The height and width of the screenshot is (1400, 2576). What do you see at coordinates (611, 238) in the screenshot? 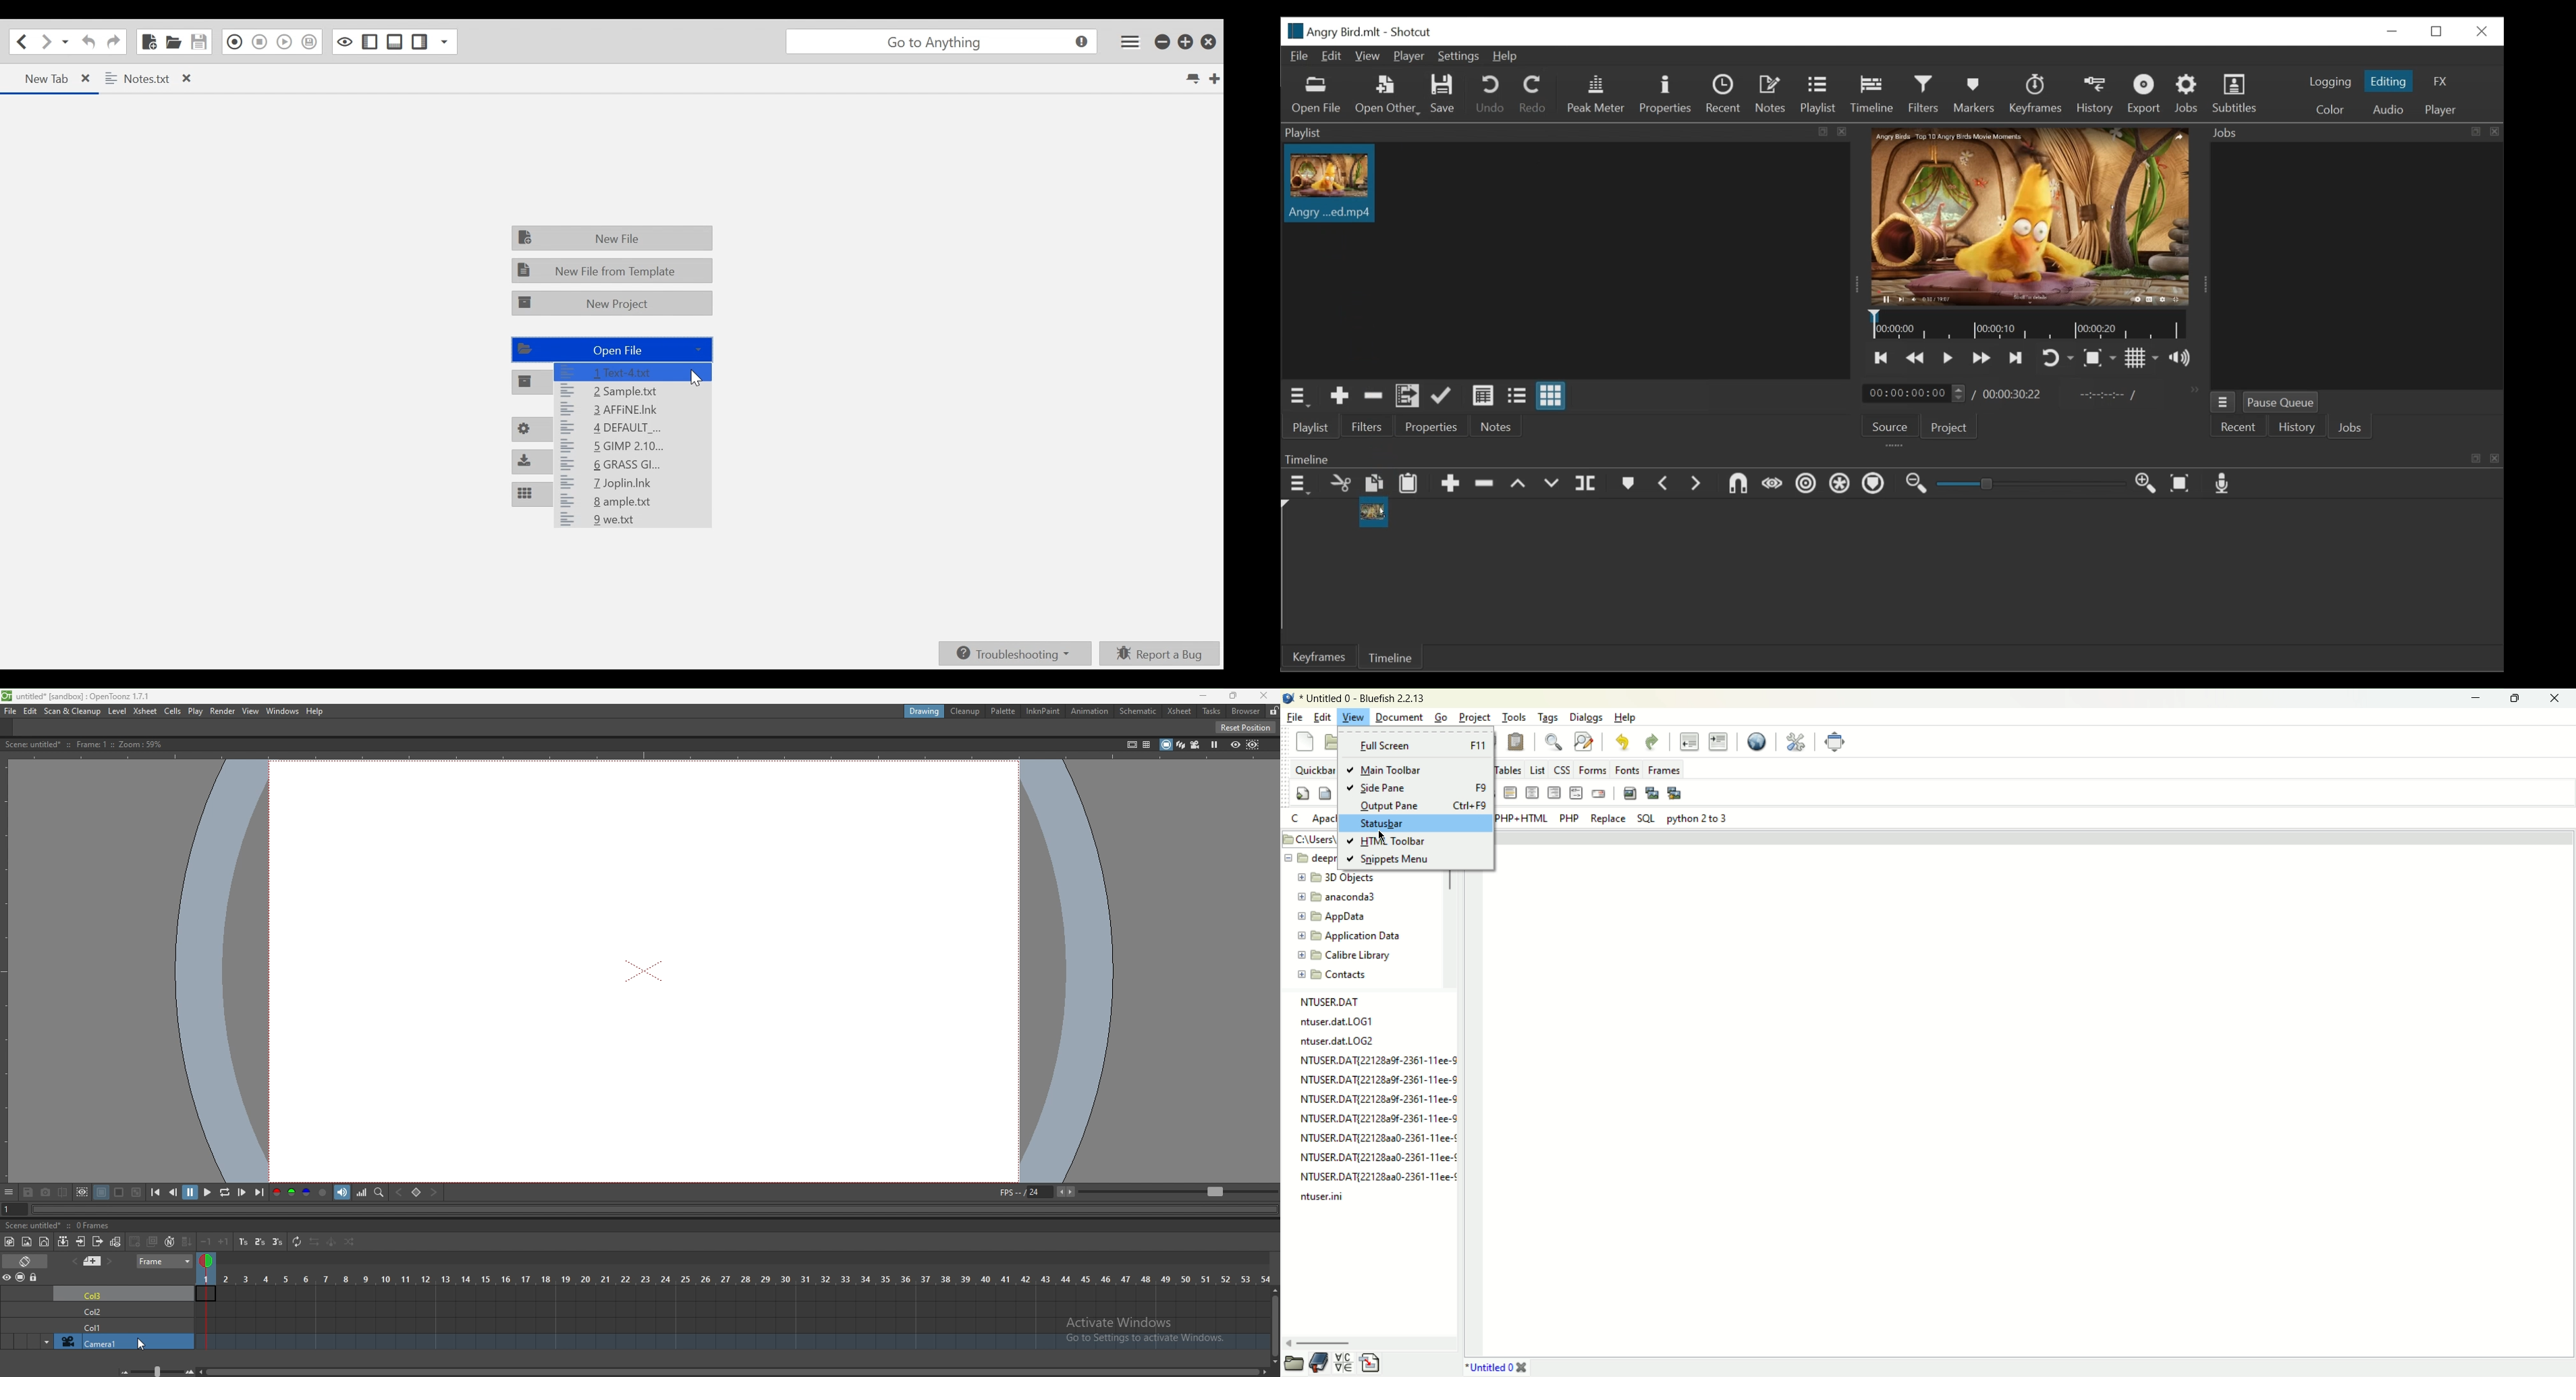
I see `New File` at bounding box center [611, 238].